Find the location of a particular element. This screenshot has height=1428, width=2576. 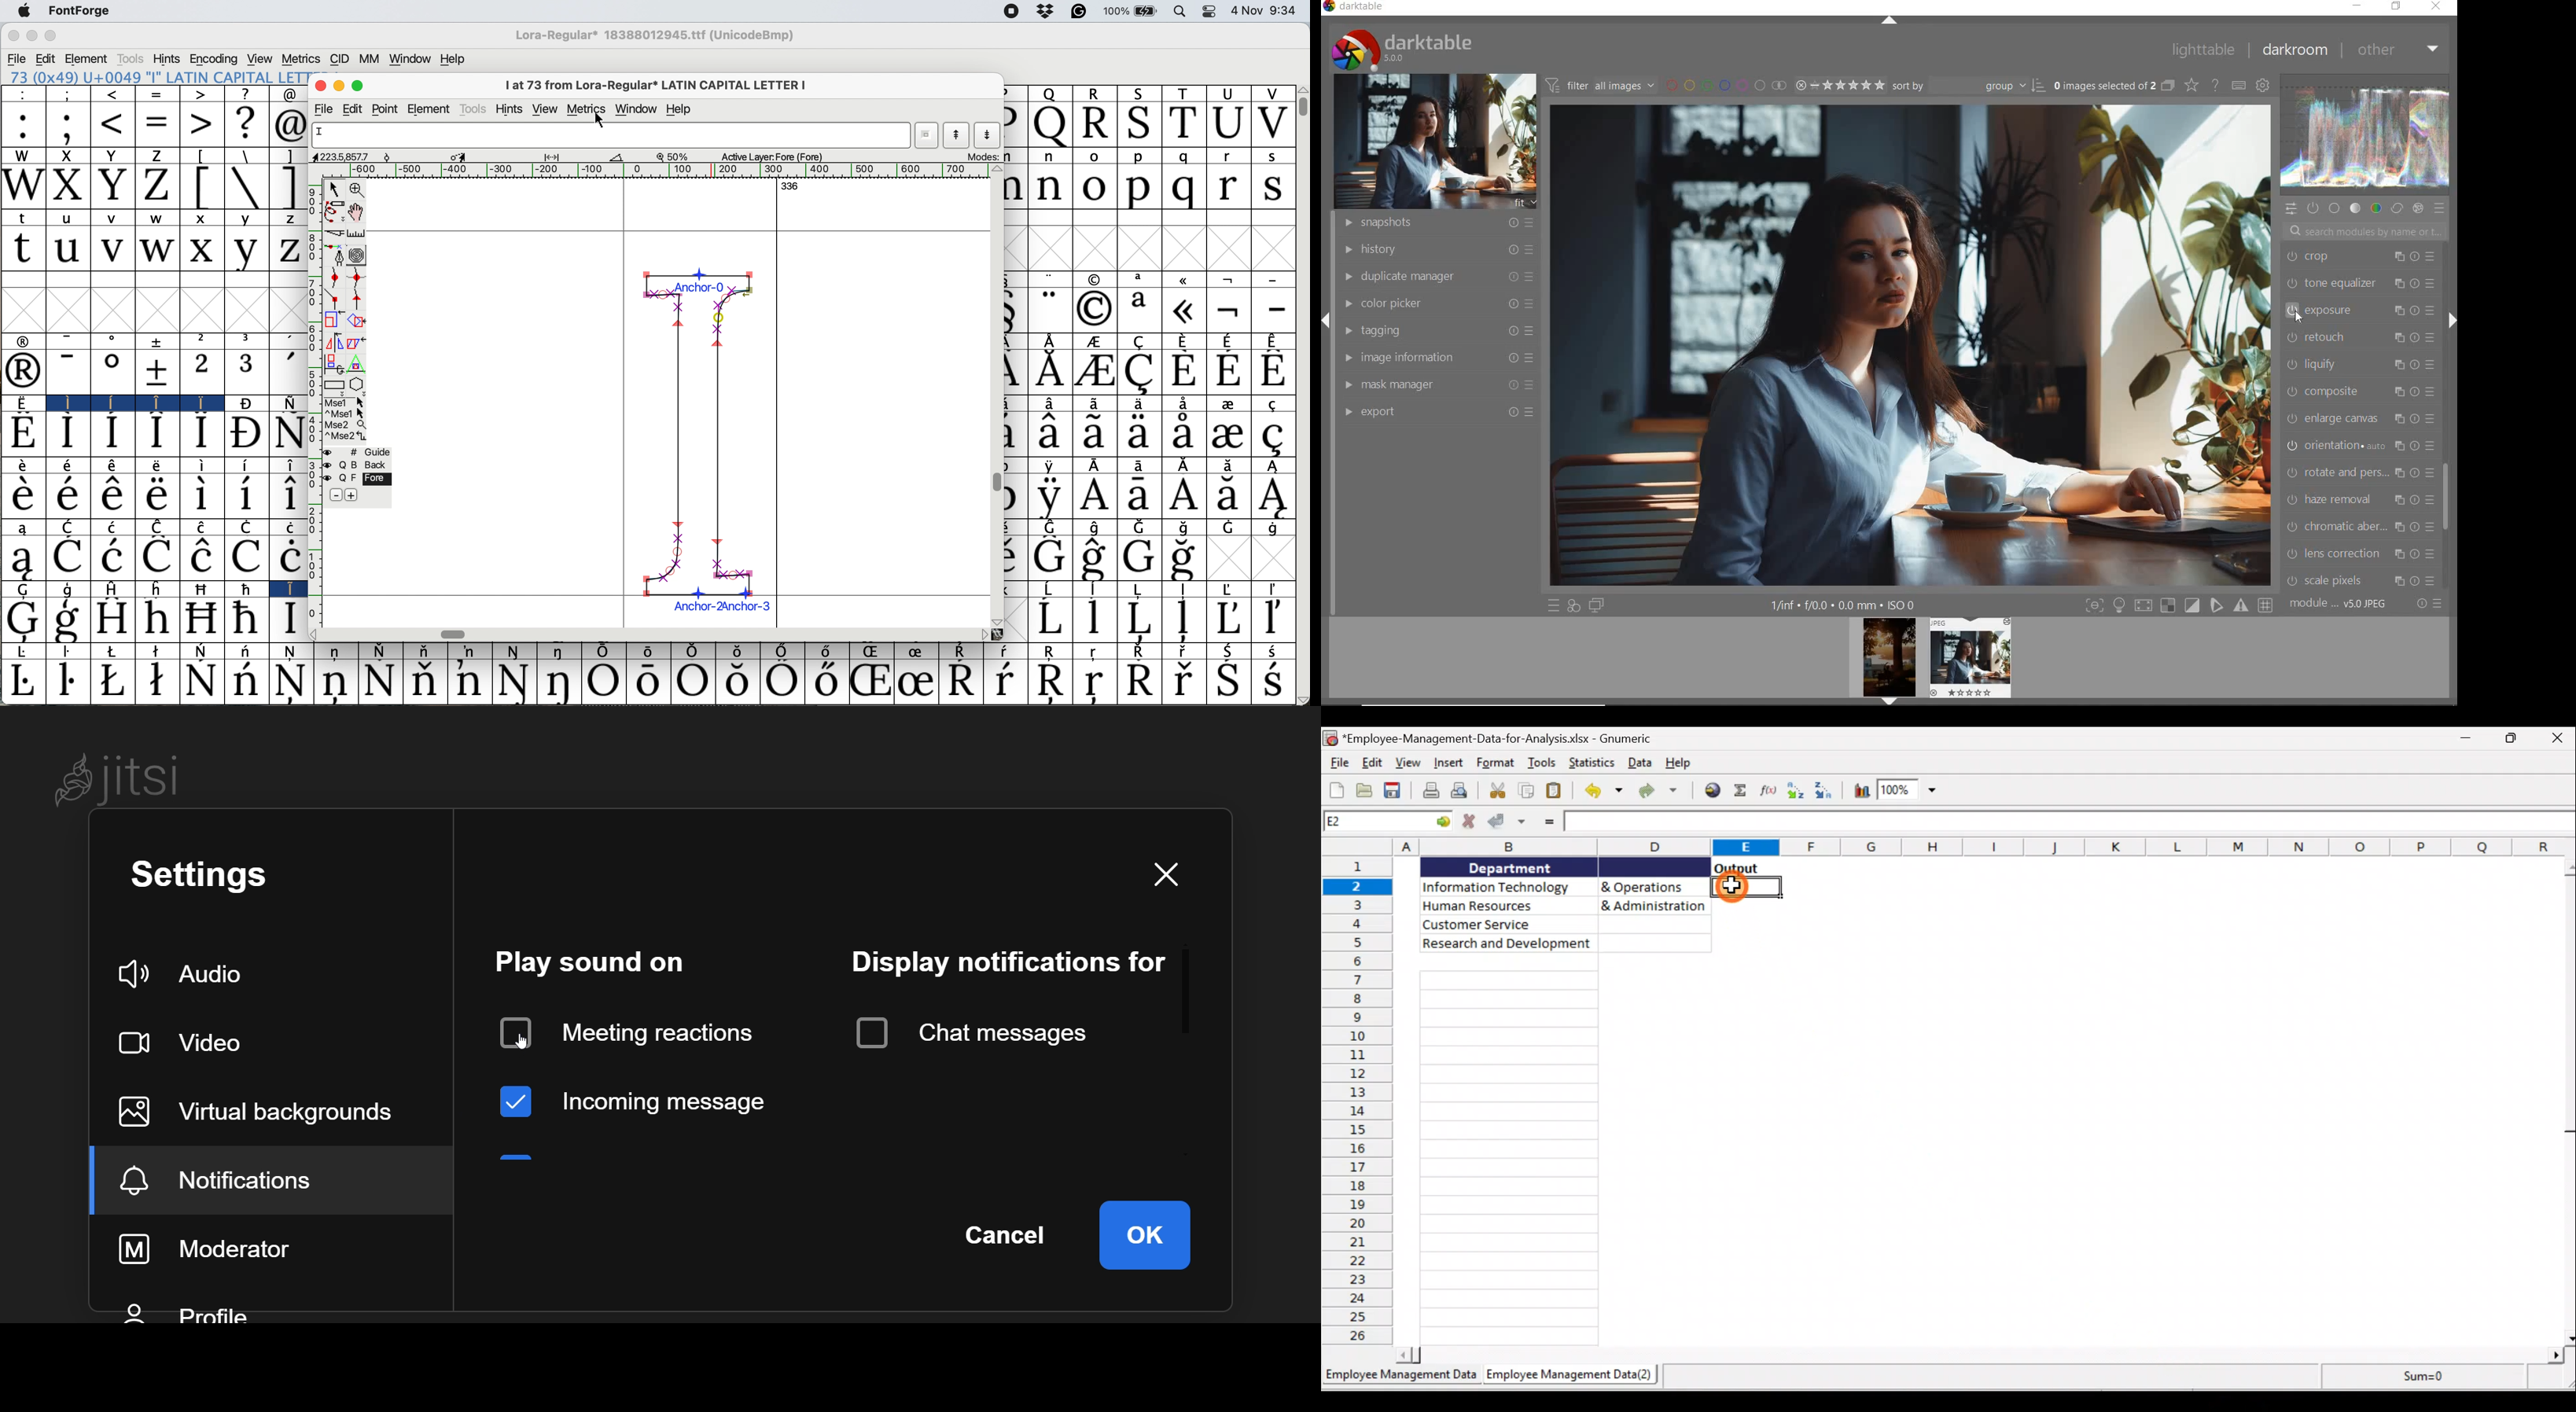

 is located at coordinates (616, 156).